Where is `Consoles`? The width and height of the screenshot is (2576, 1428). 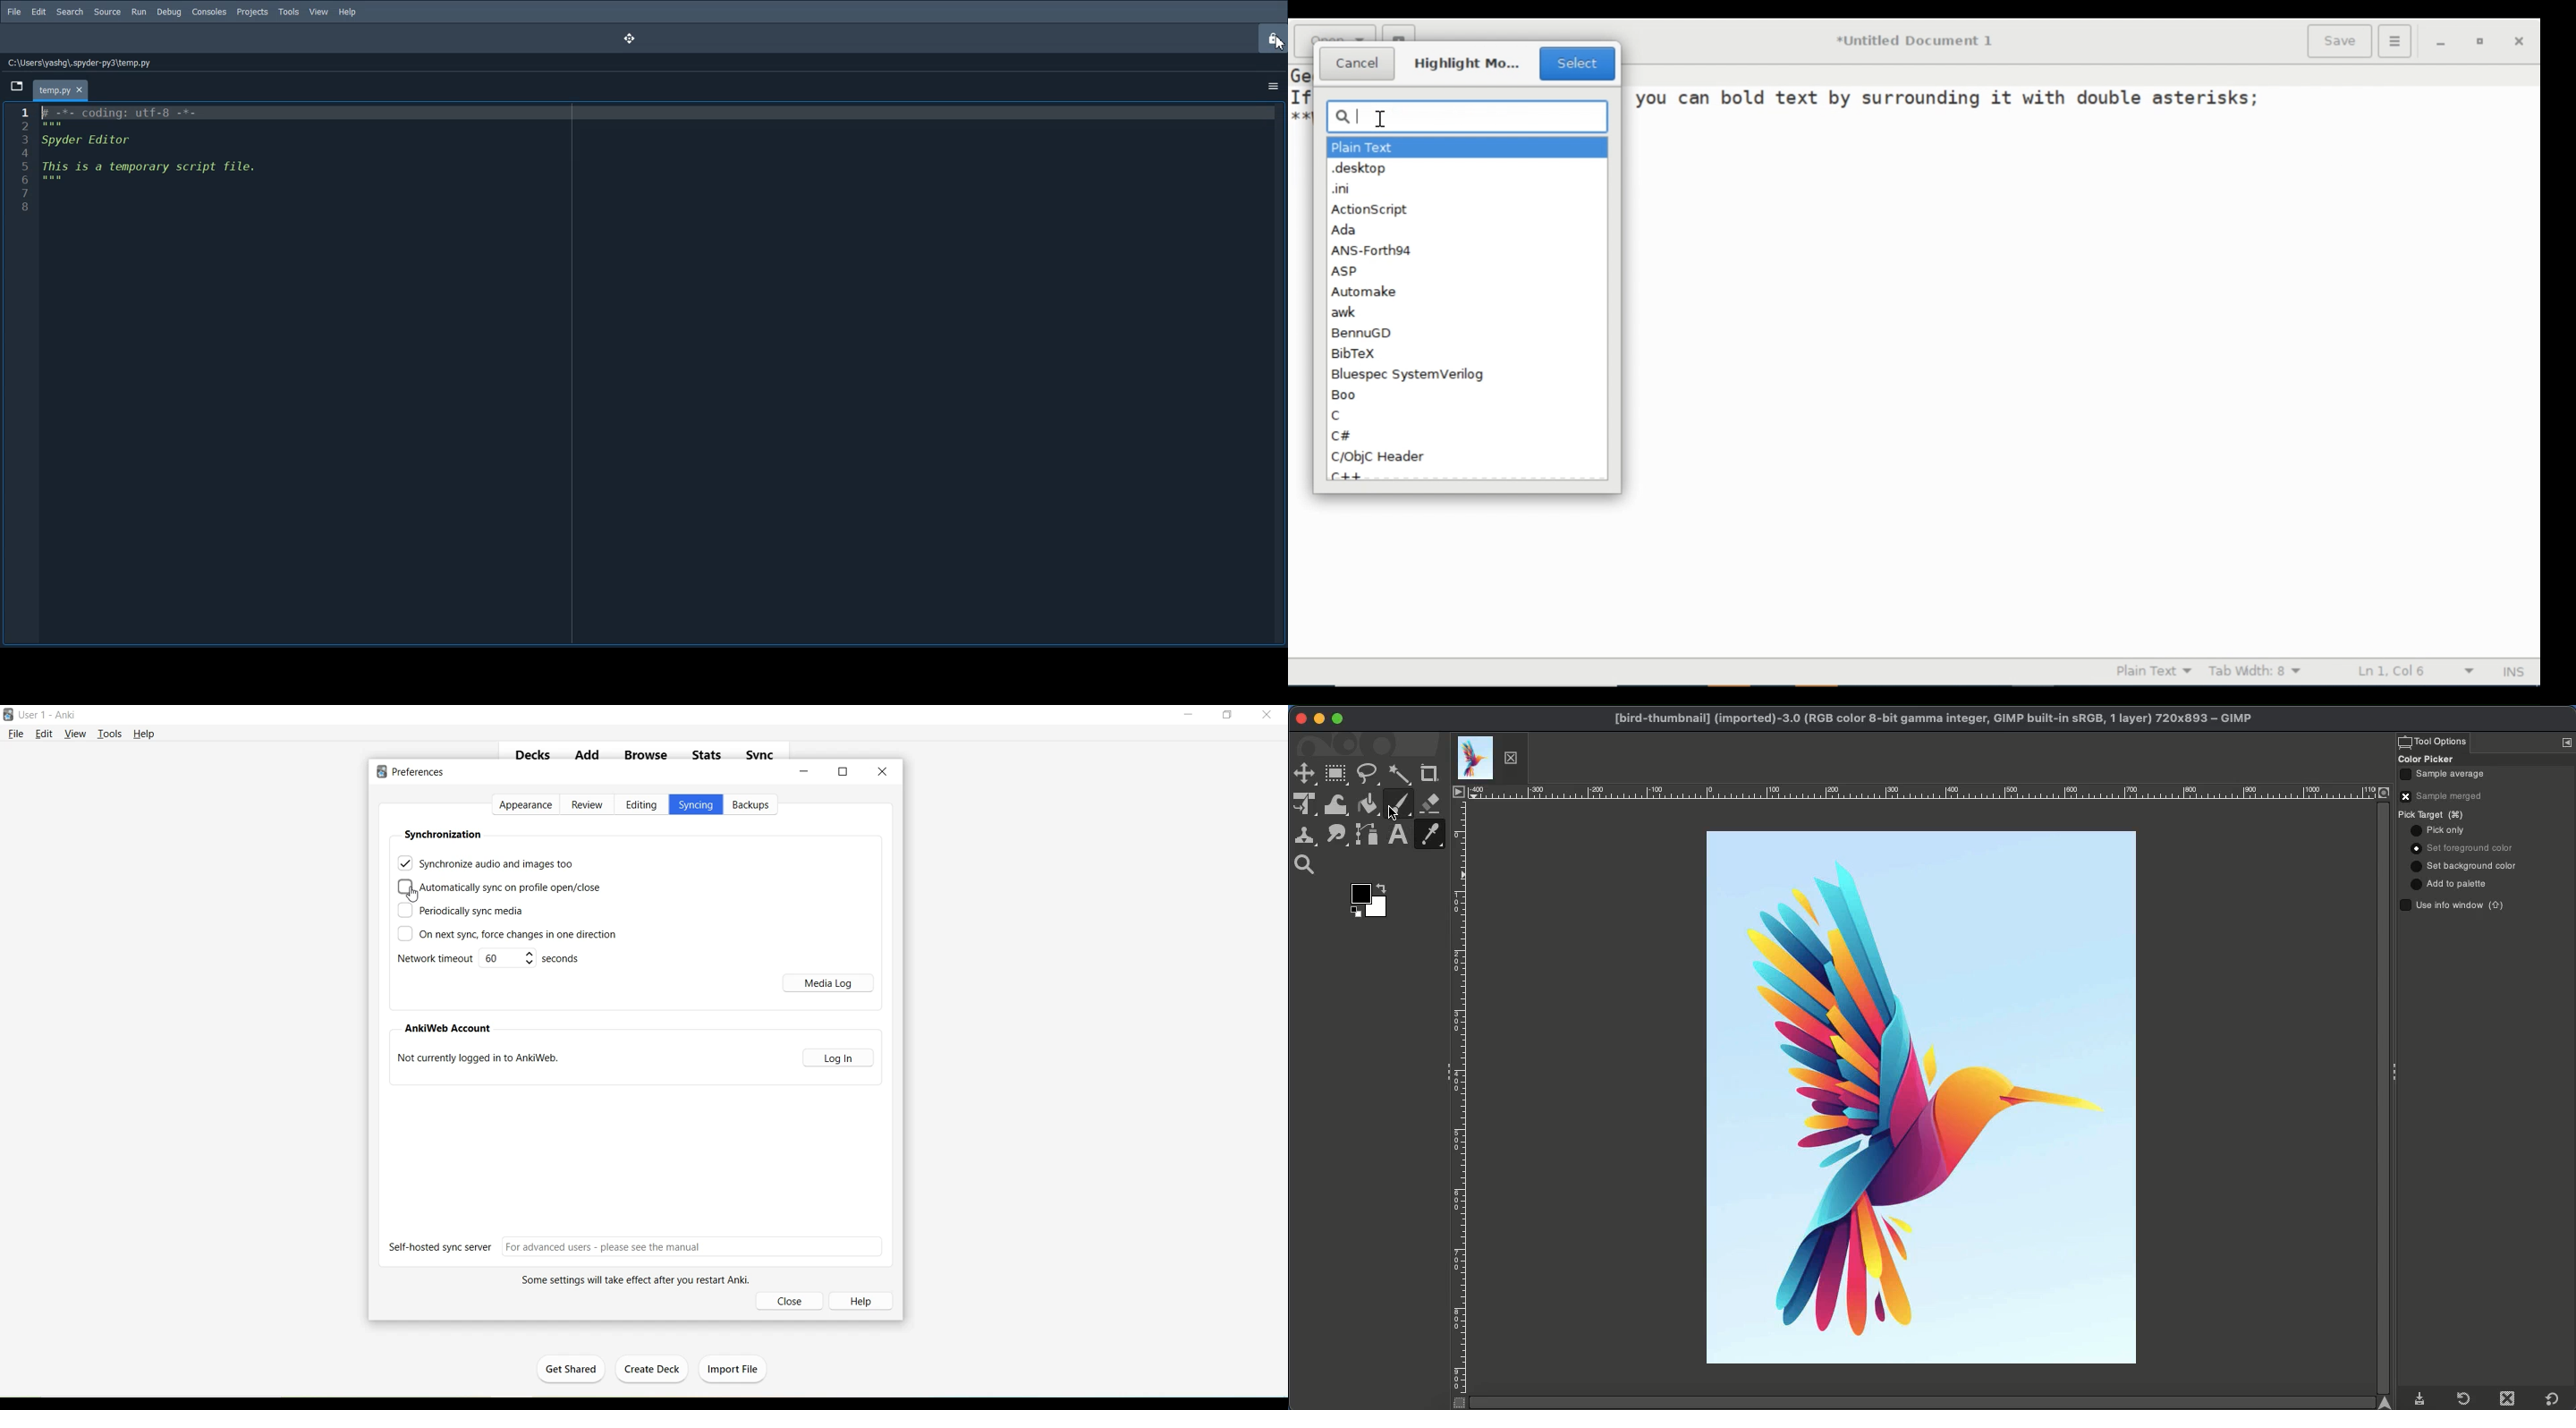 Consoles is located at coordinates (209, 11).